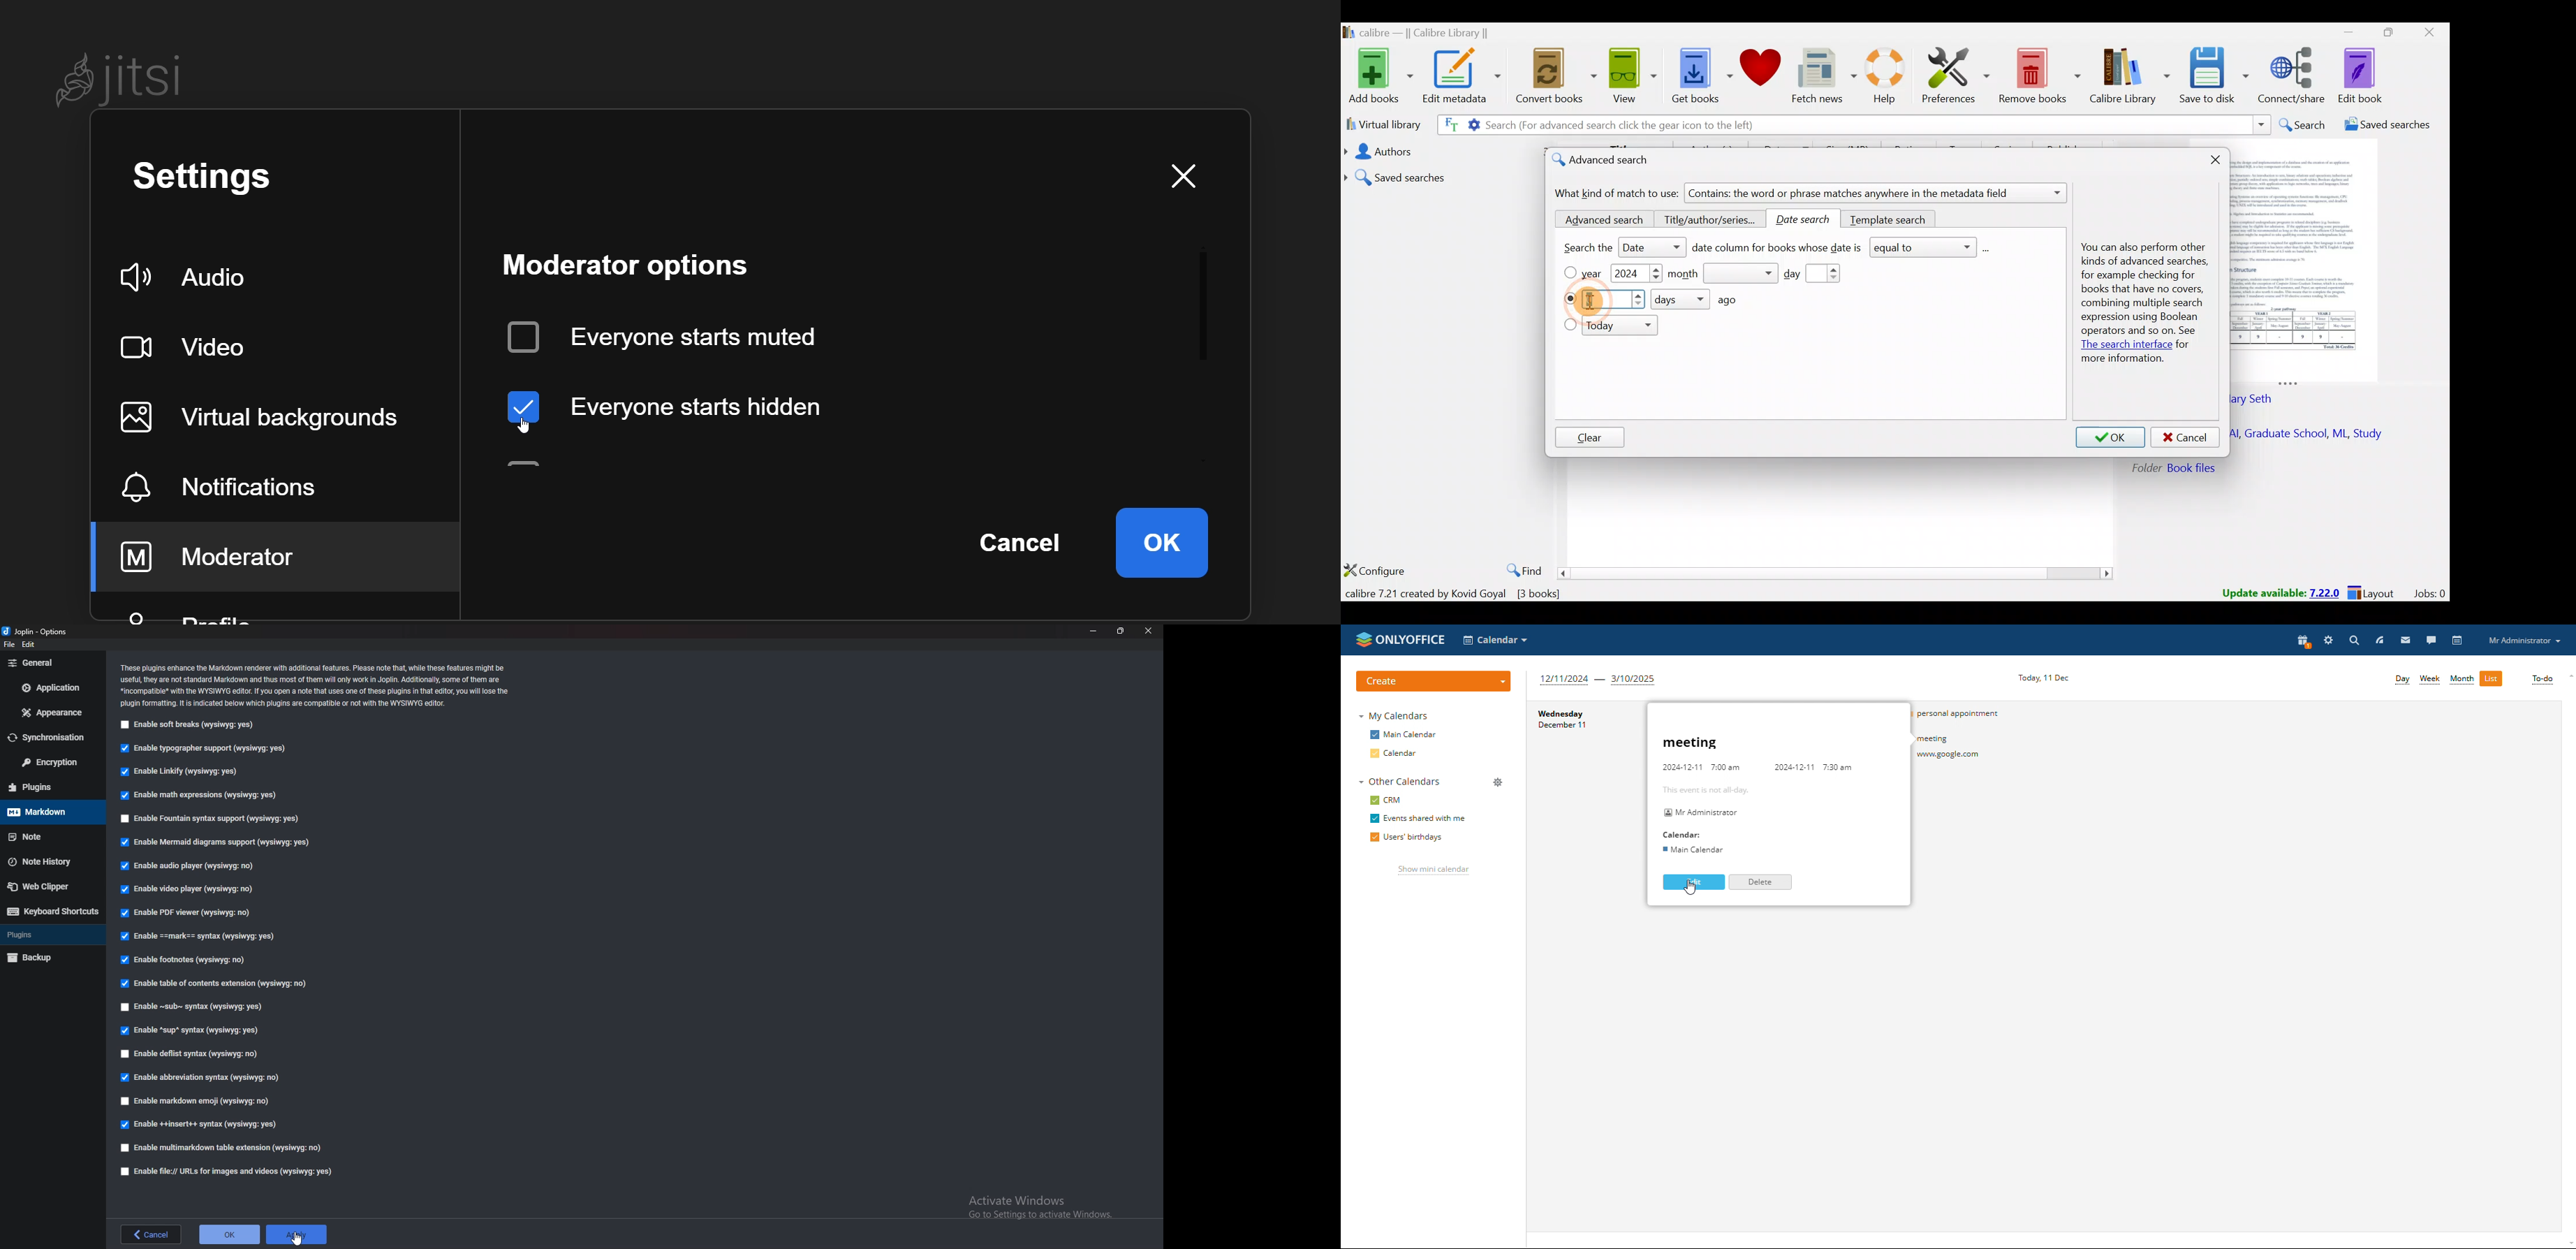 This screenshot has width=2576, height=1260. What do you see at coordinates (1570, 720) in the screenshot?
I see `day and date` at bounding box center [1570, 720].